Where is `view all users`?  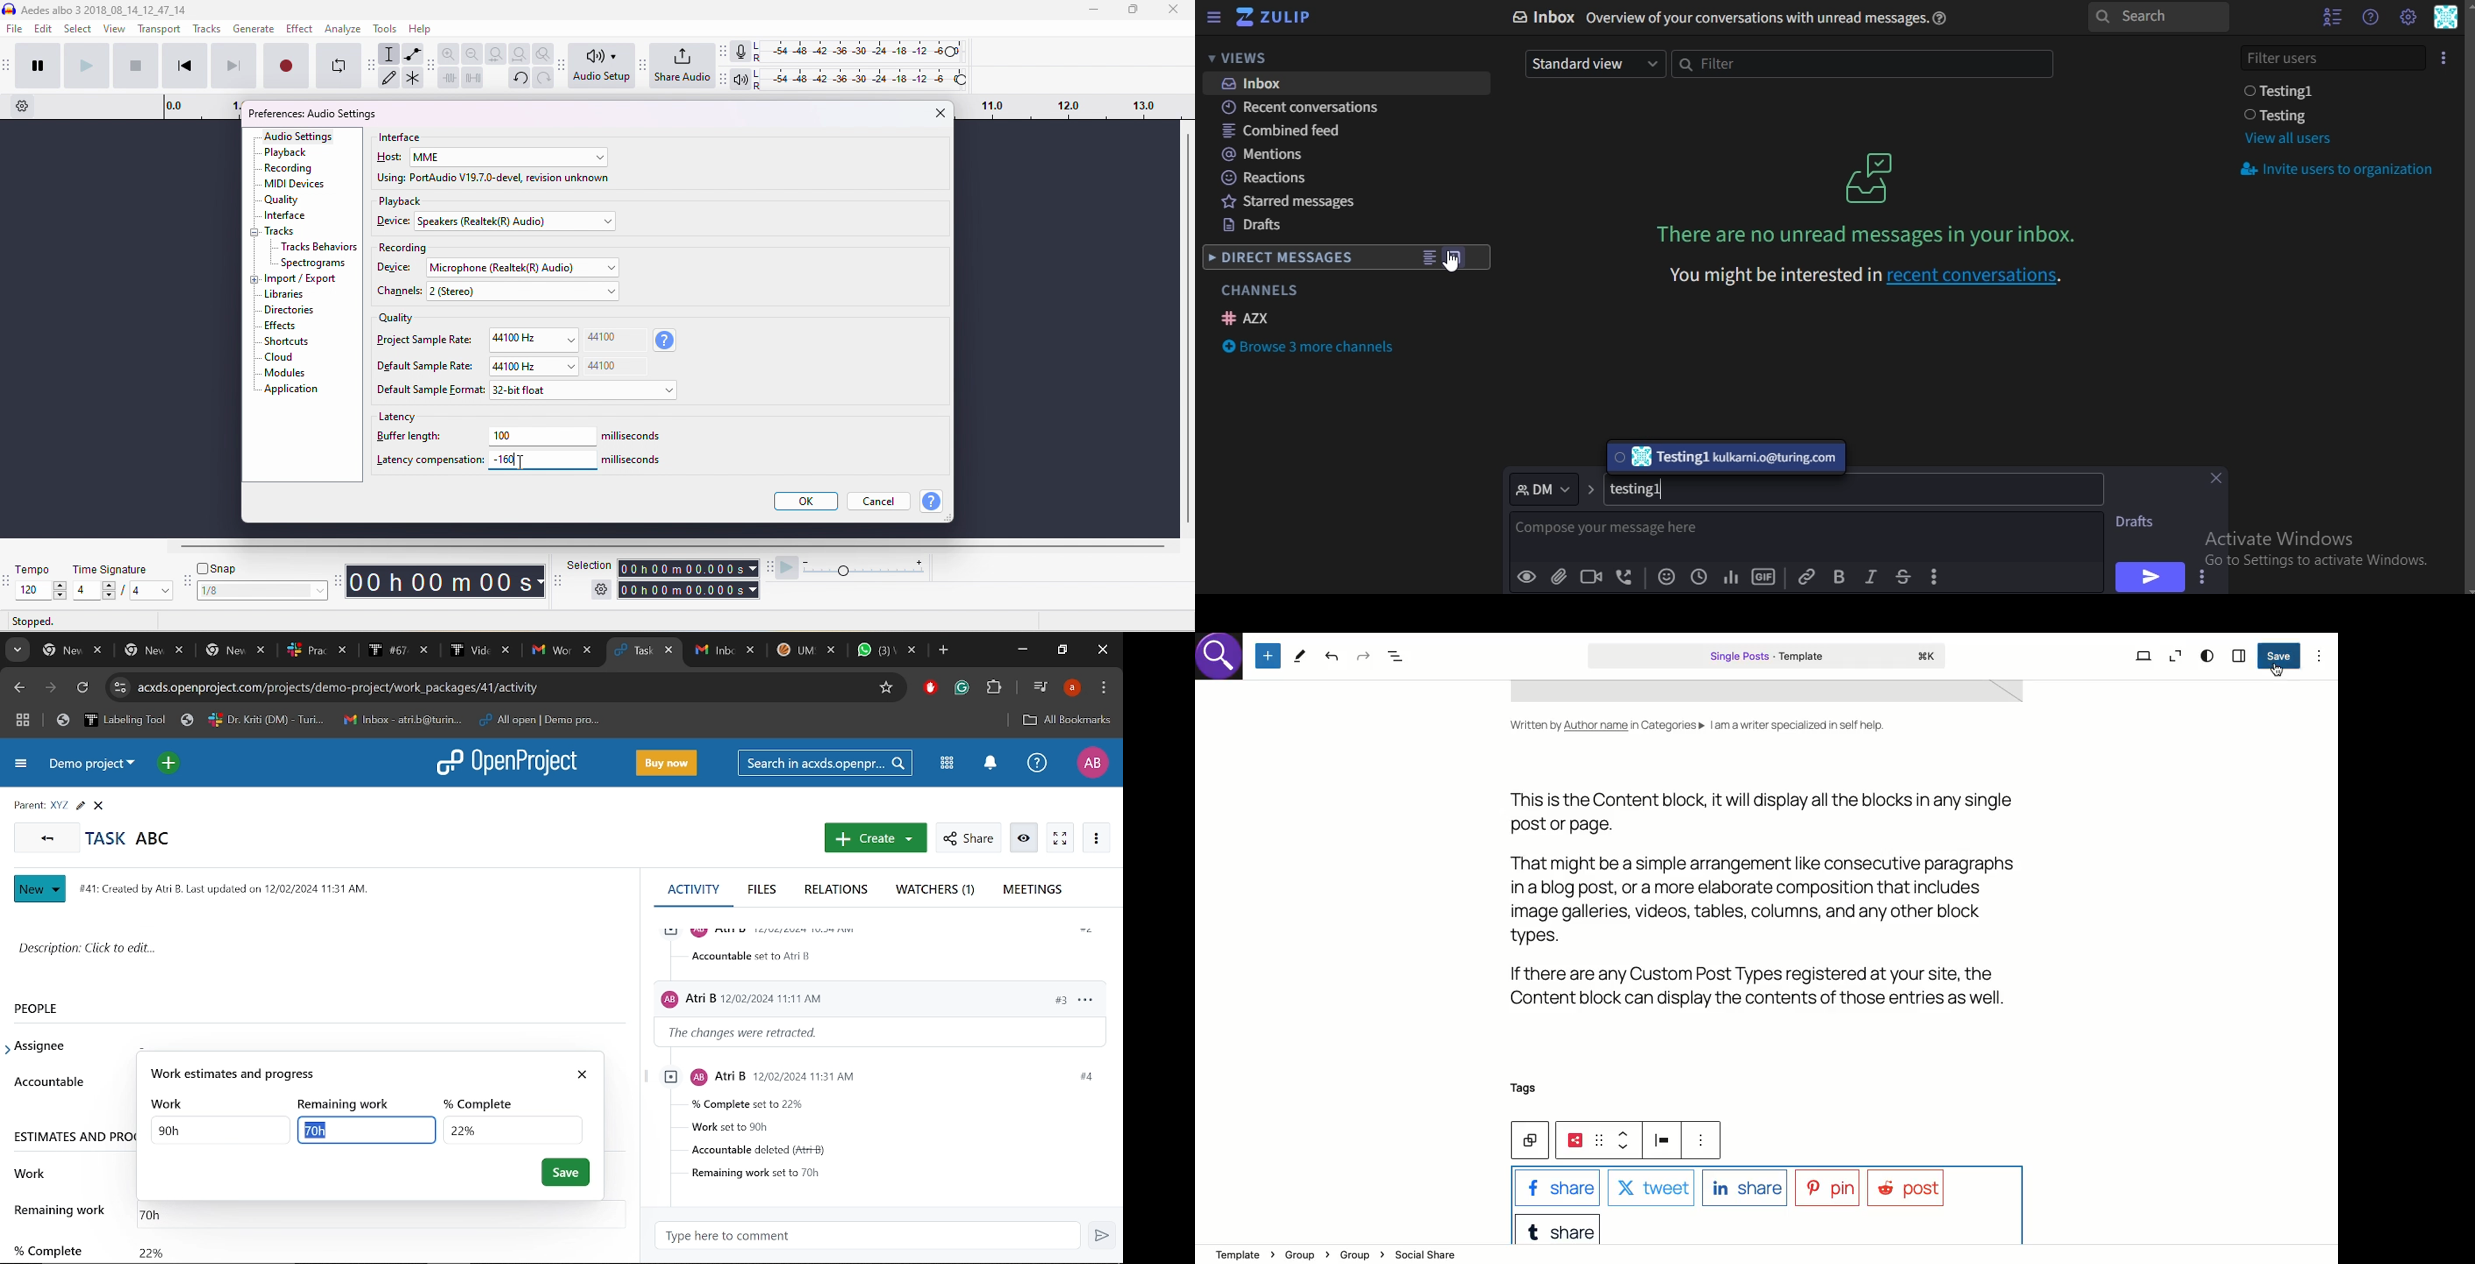
view all users is located at coordinates (2287, 138).